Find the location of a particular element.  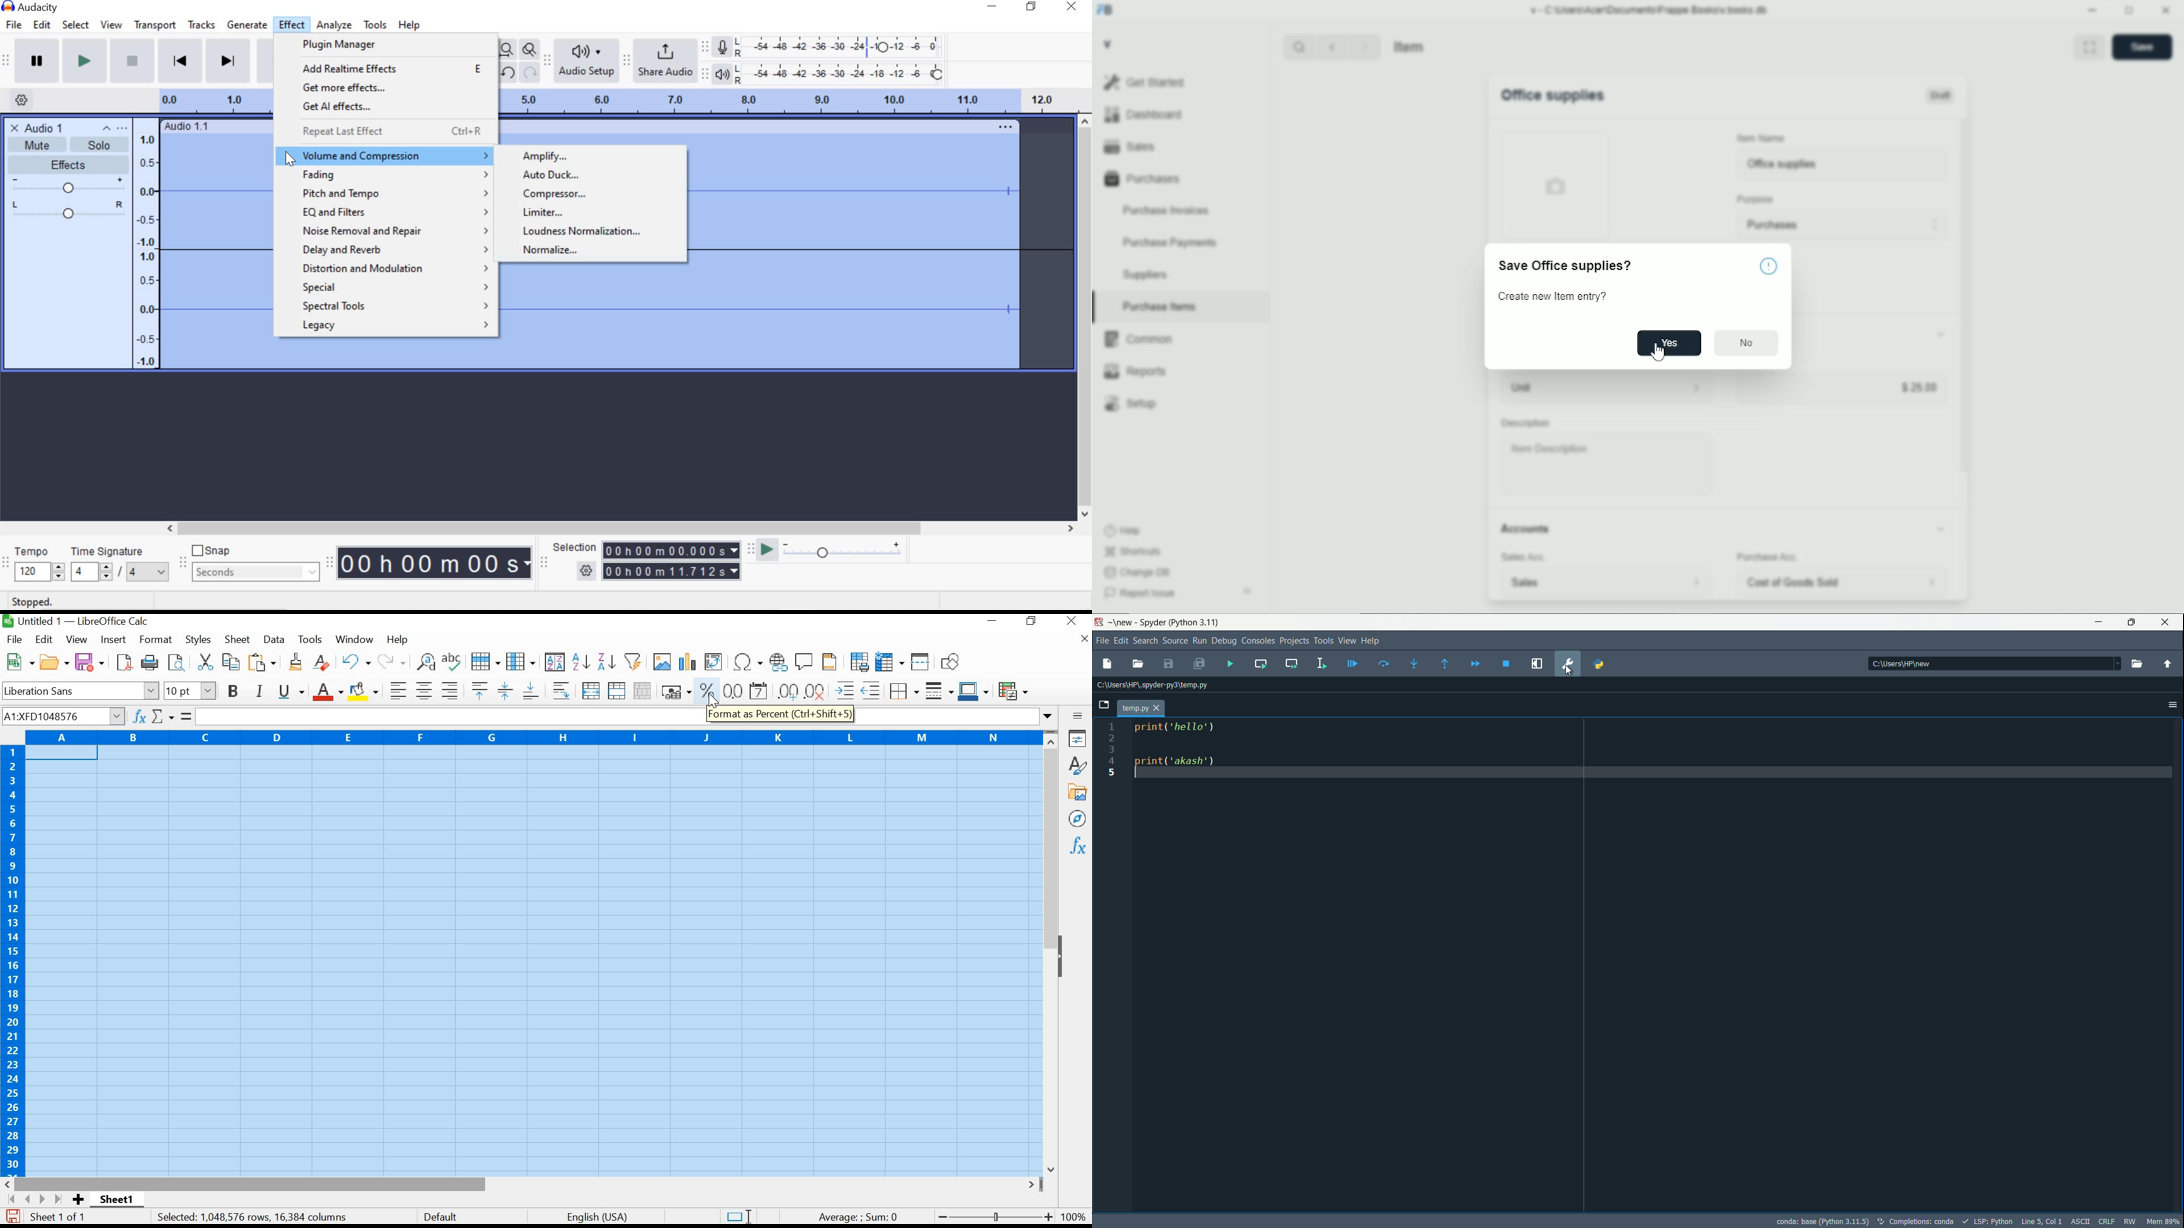

AutoFilter is located at coordinates (632, 662).